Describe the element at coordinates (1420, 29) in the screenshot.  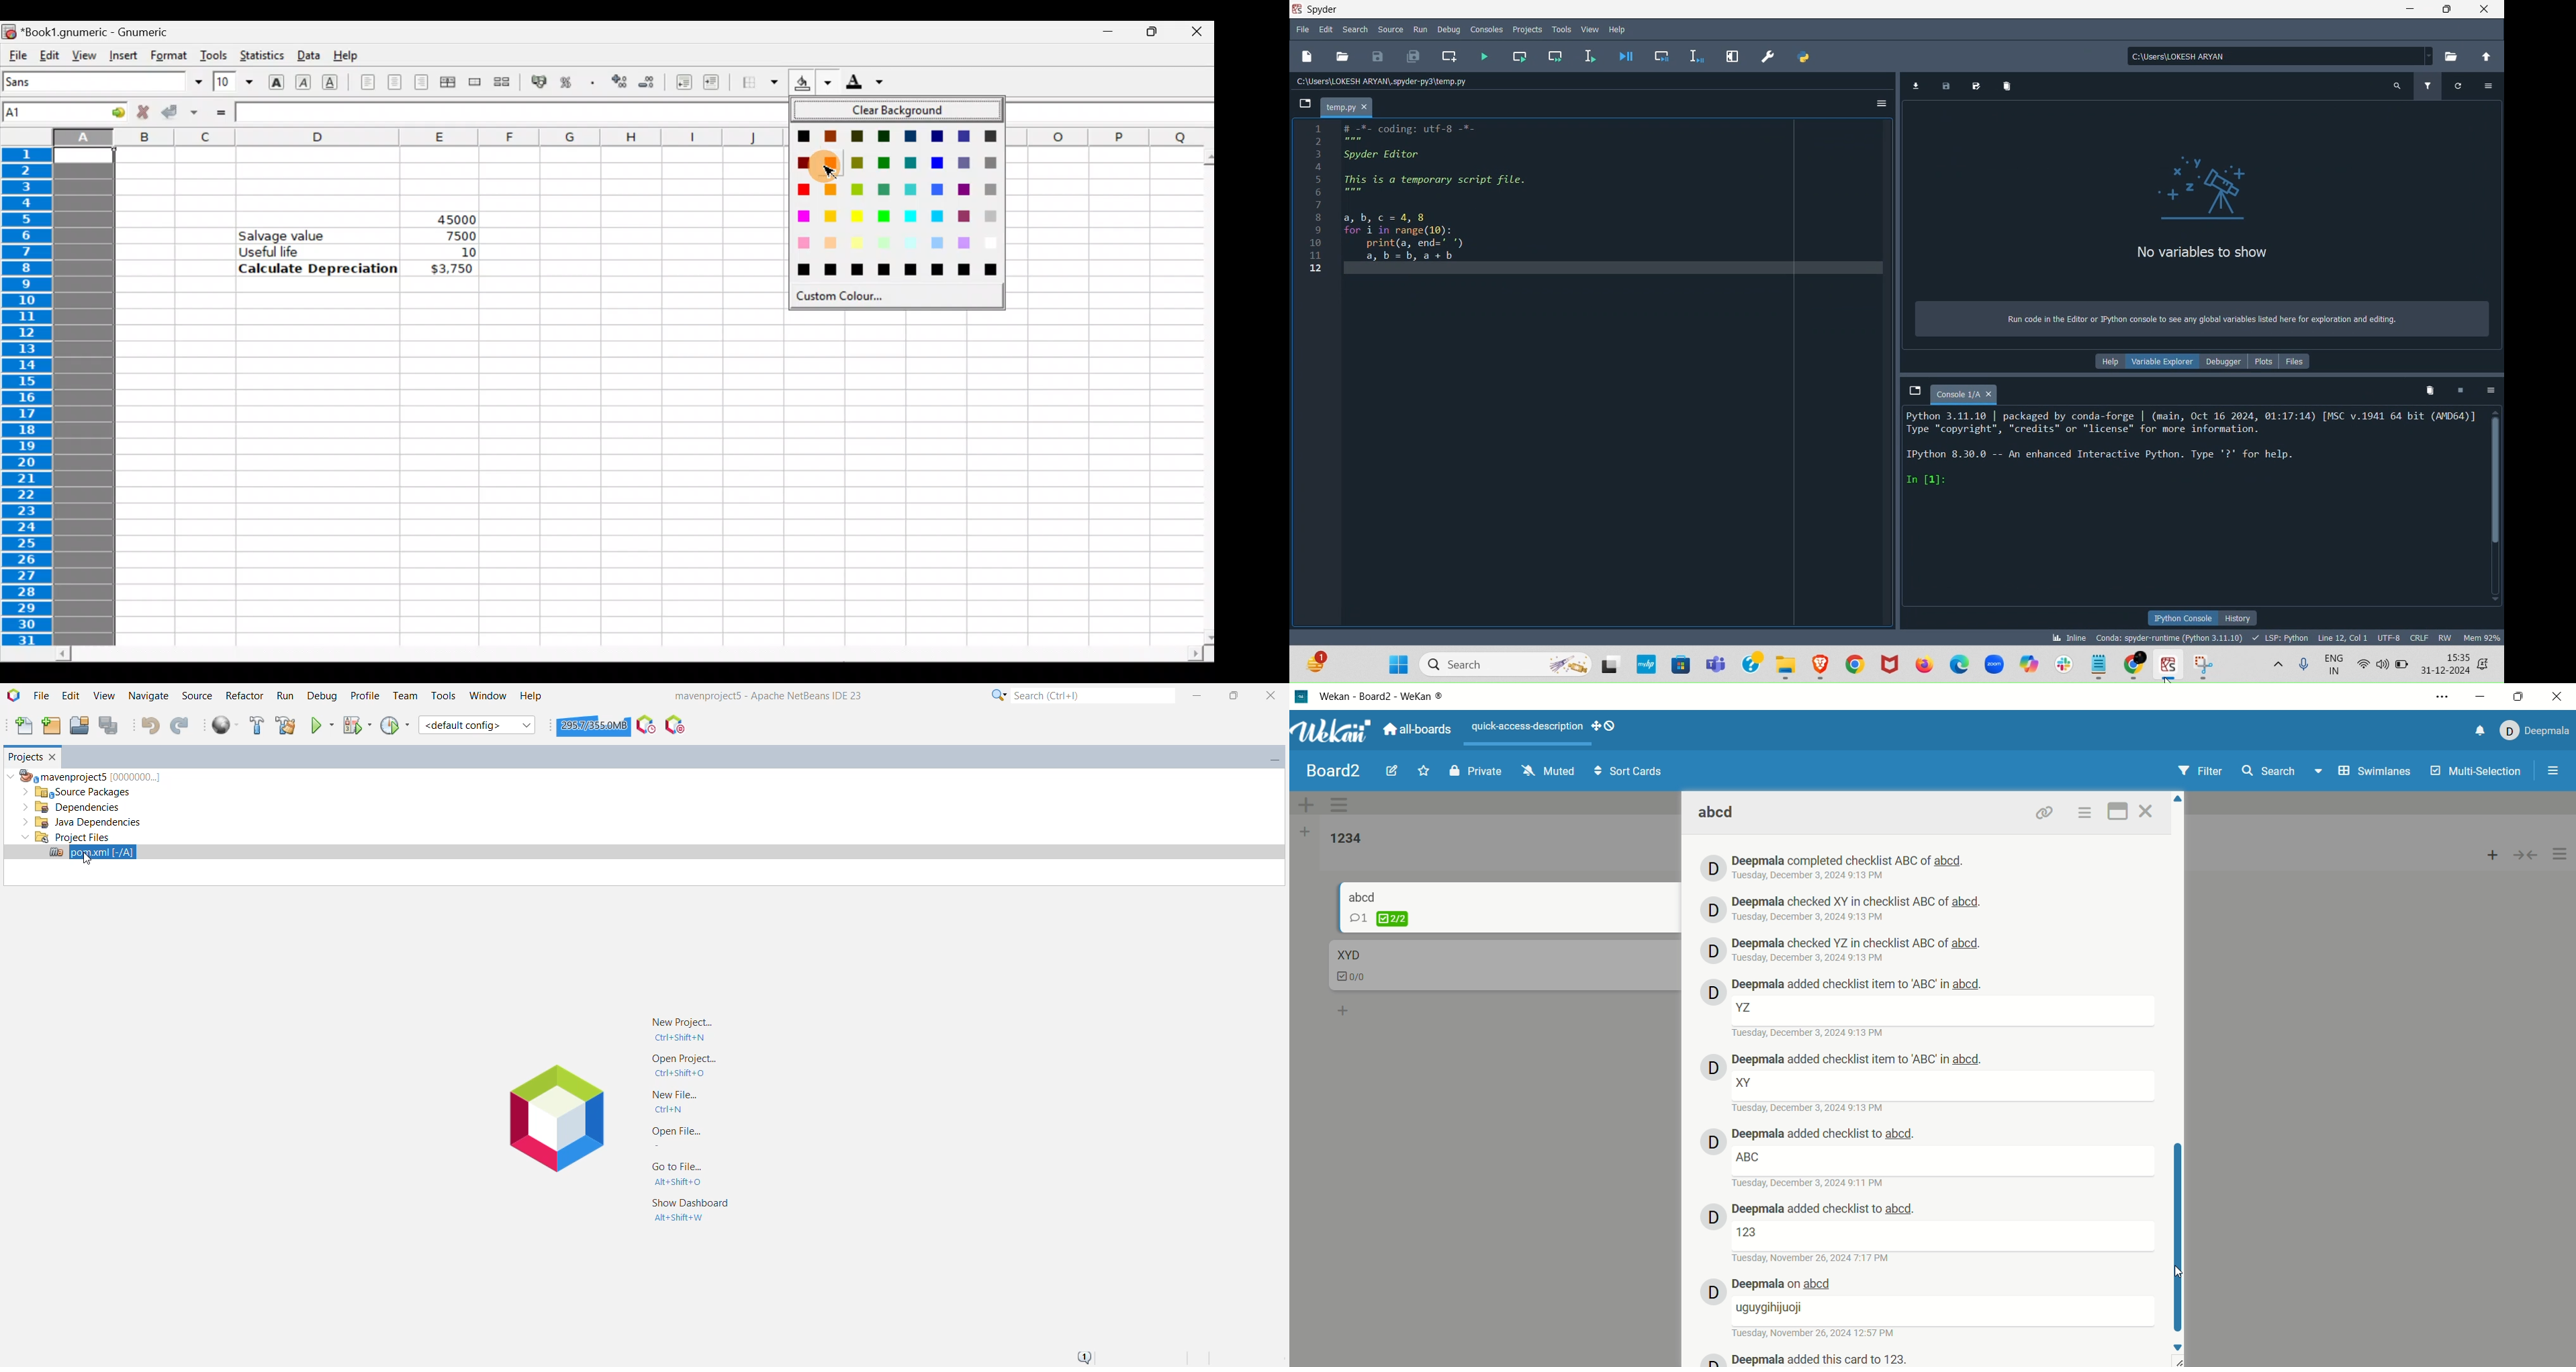
I see `Run` at that location.